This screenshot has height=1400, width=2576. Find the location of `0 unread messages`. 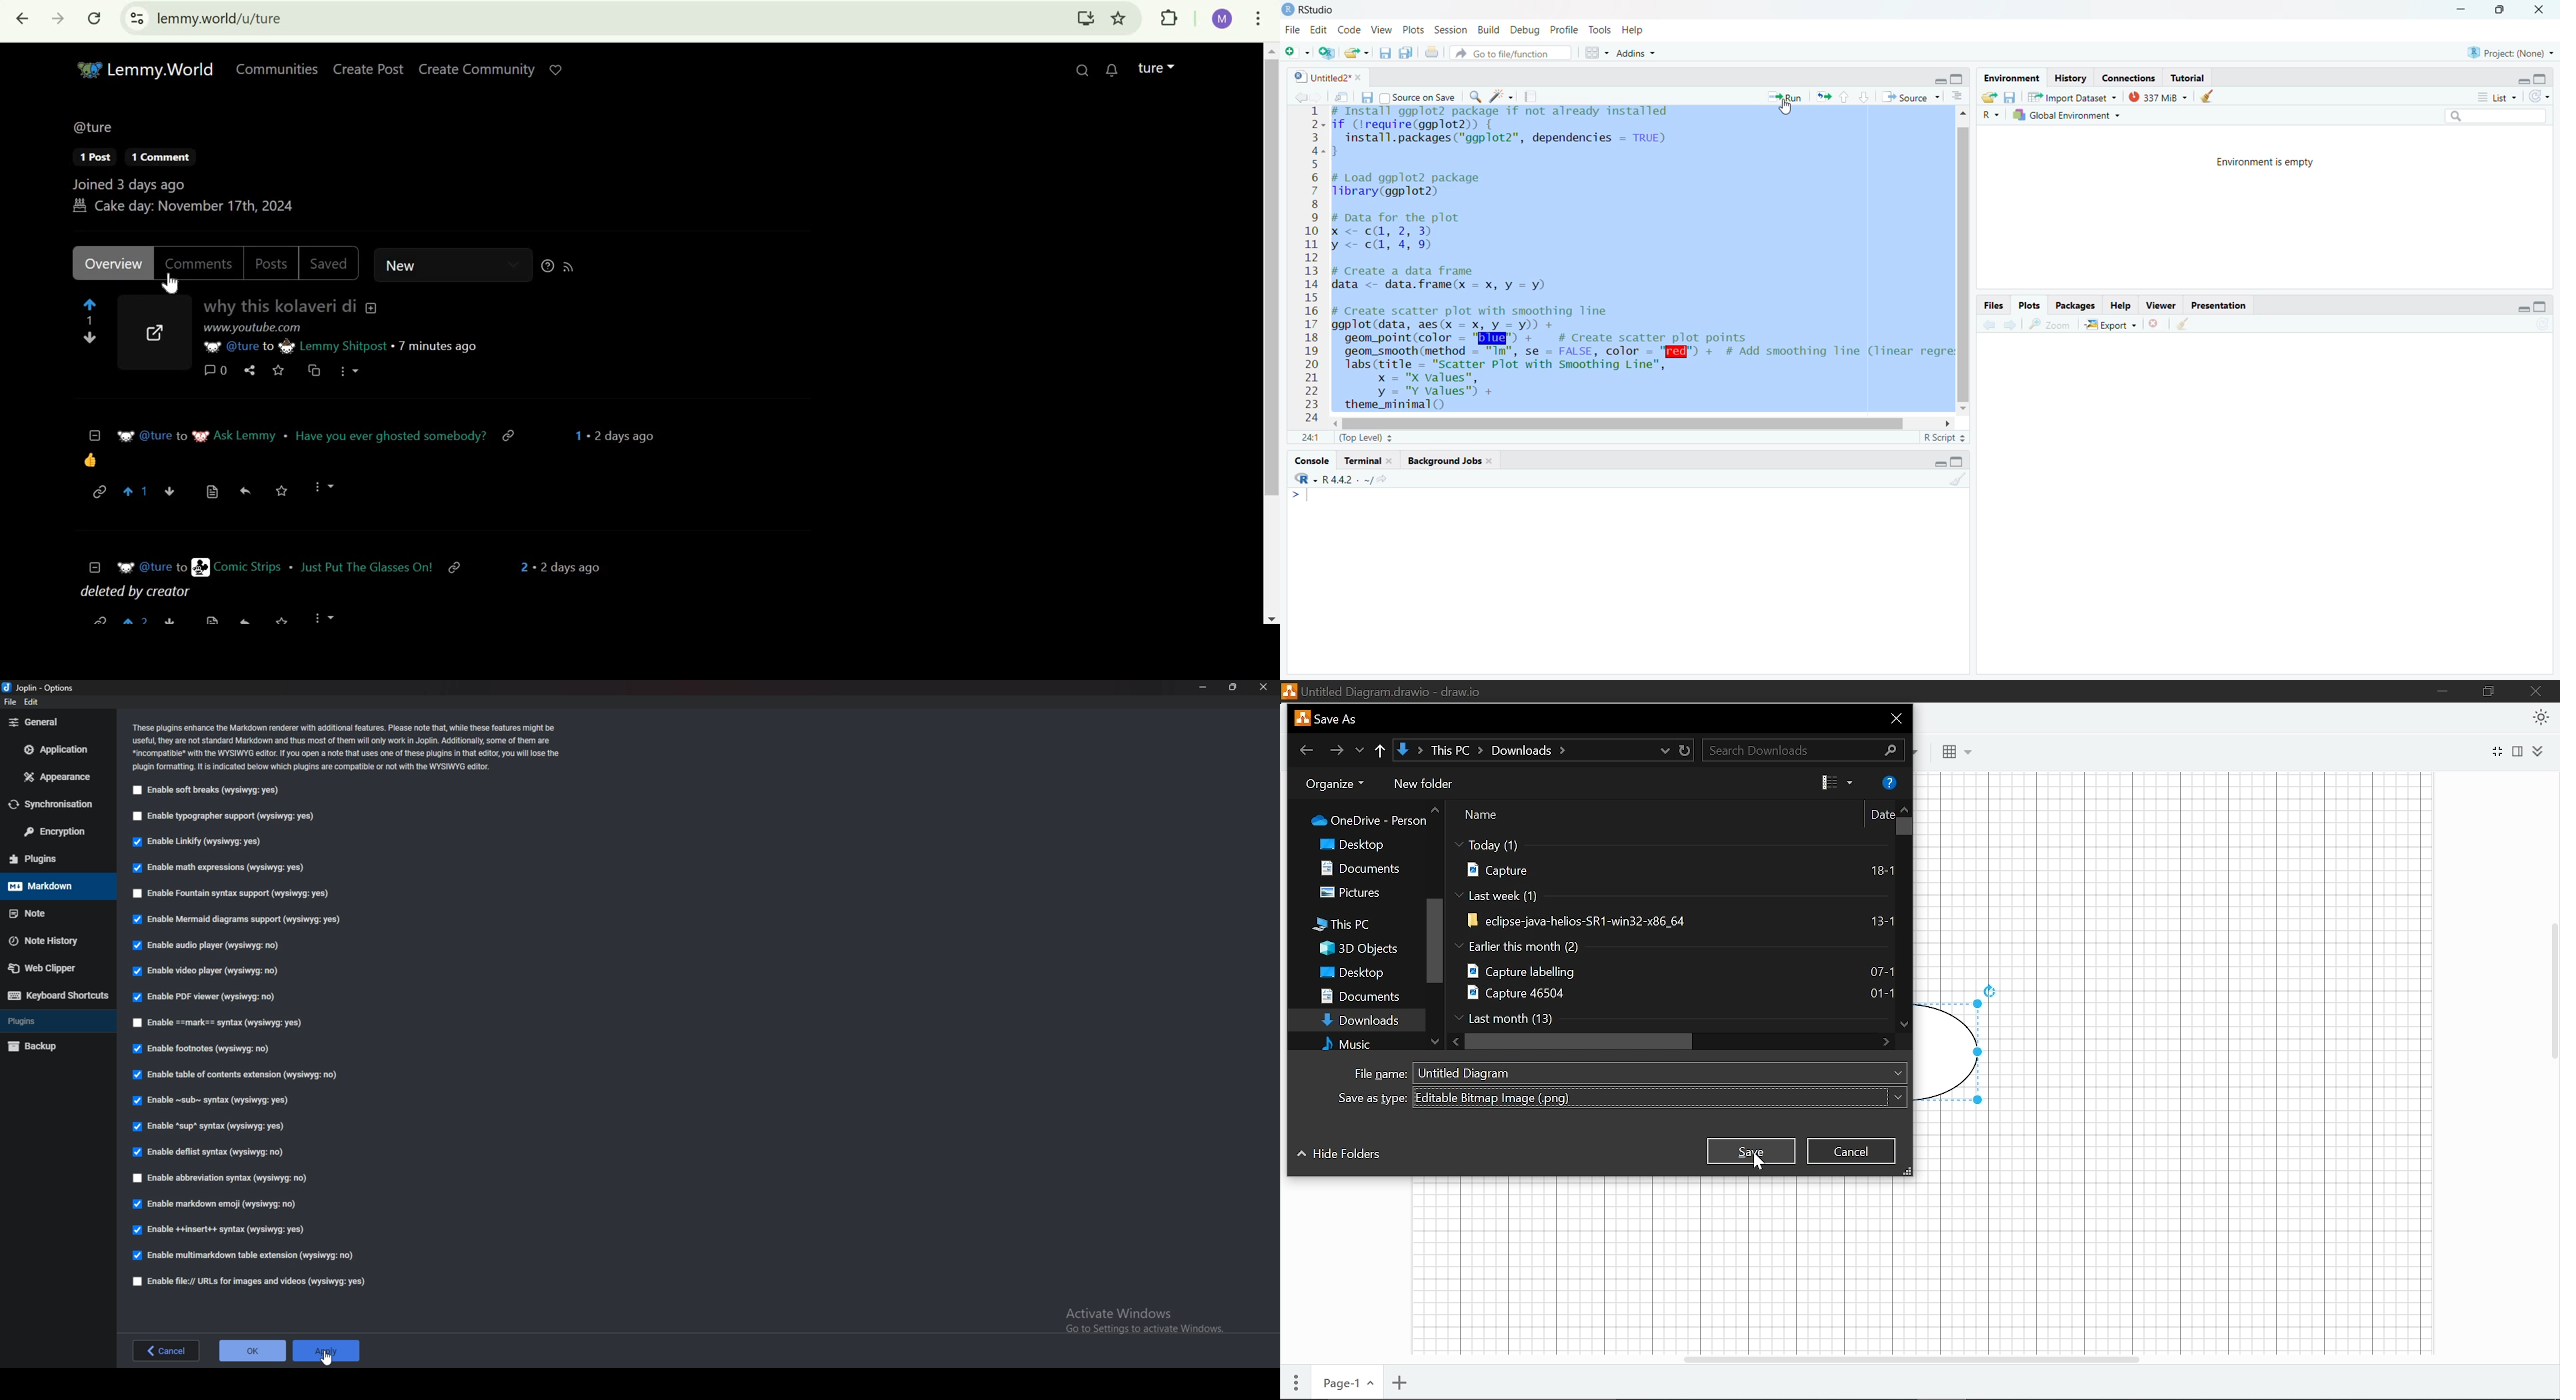

0 unread messages is located at coordinates (1113, 69).